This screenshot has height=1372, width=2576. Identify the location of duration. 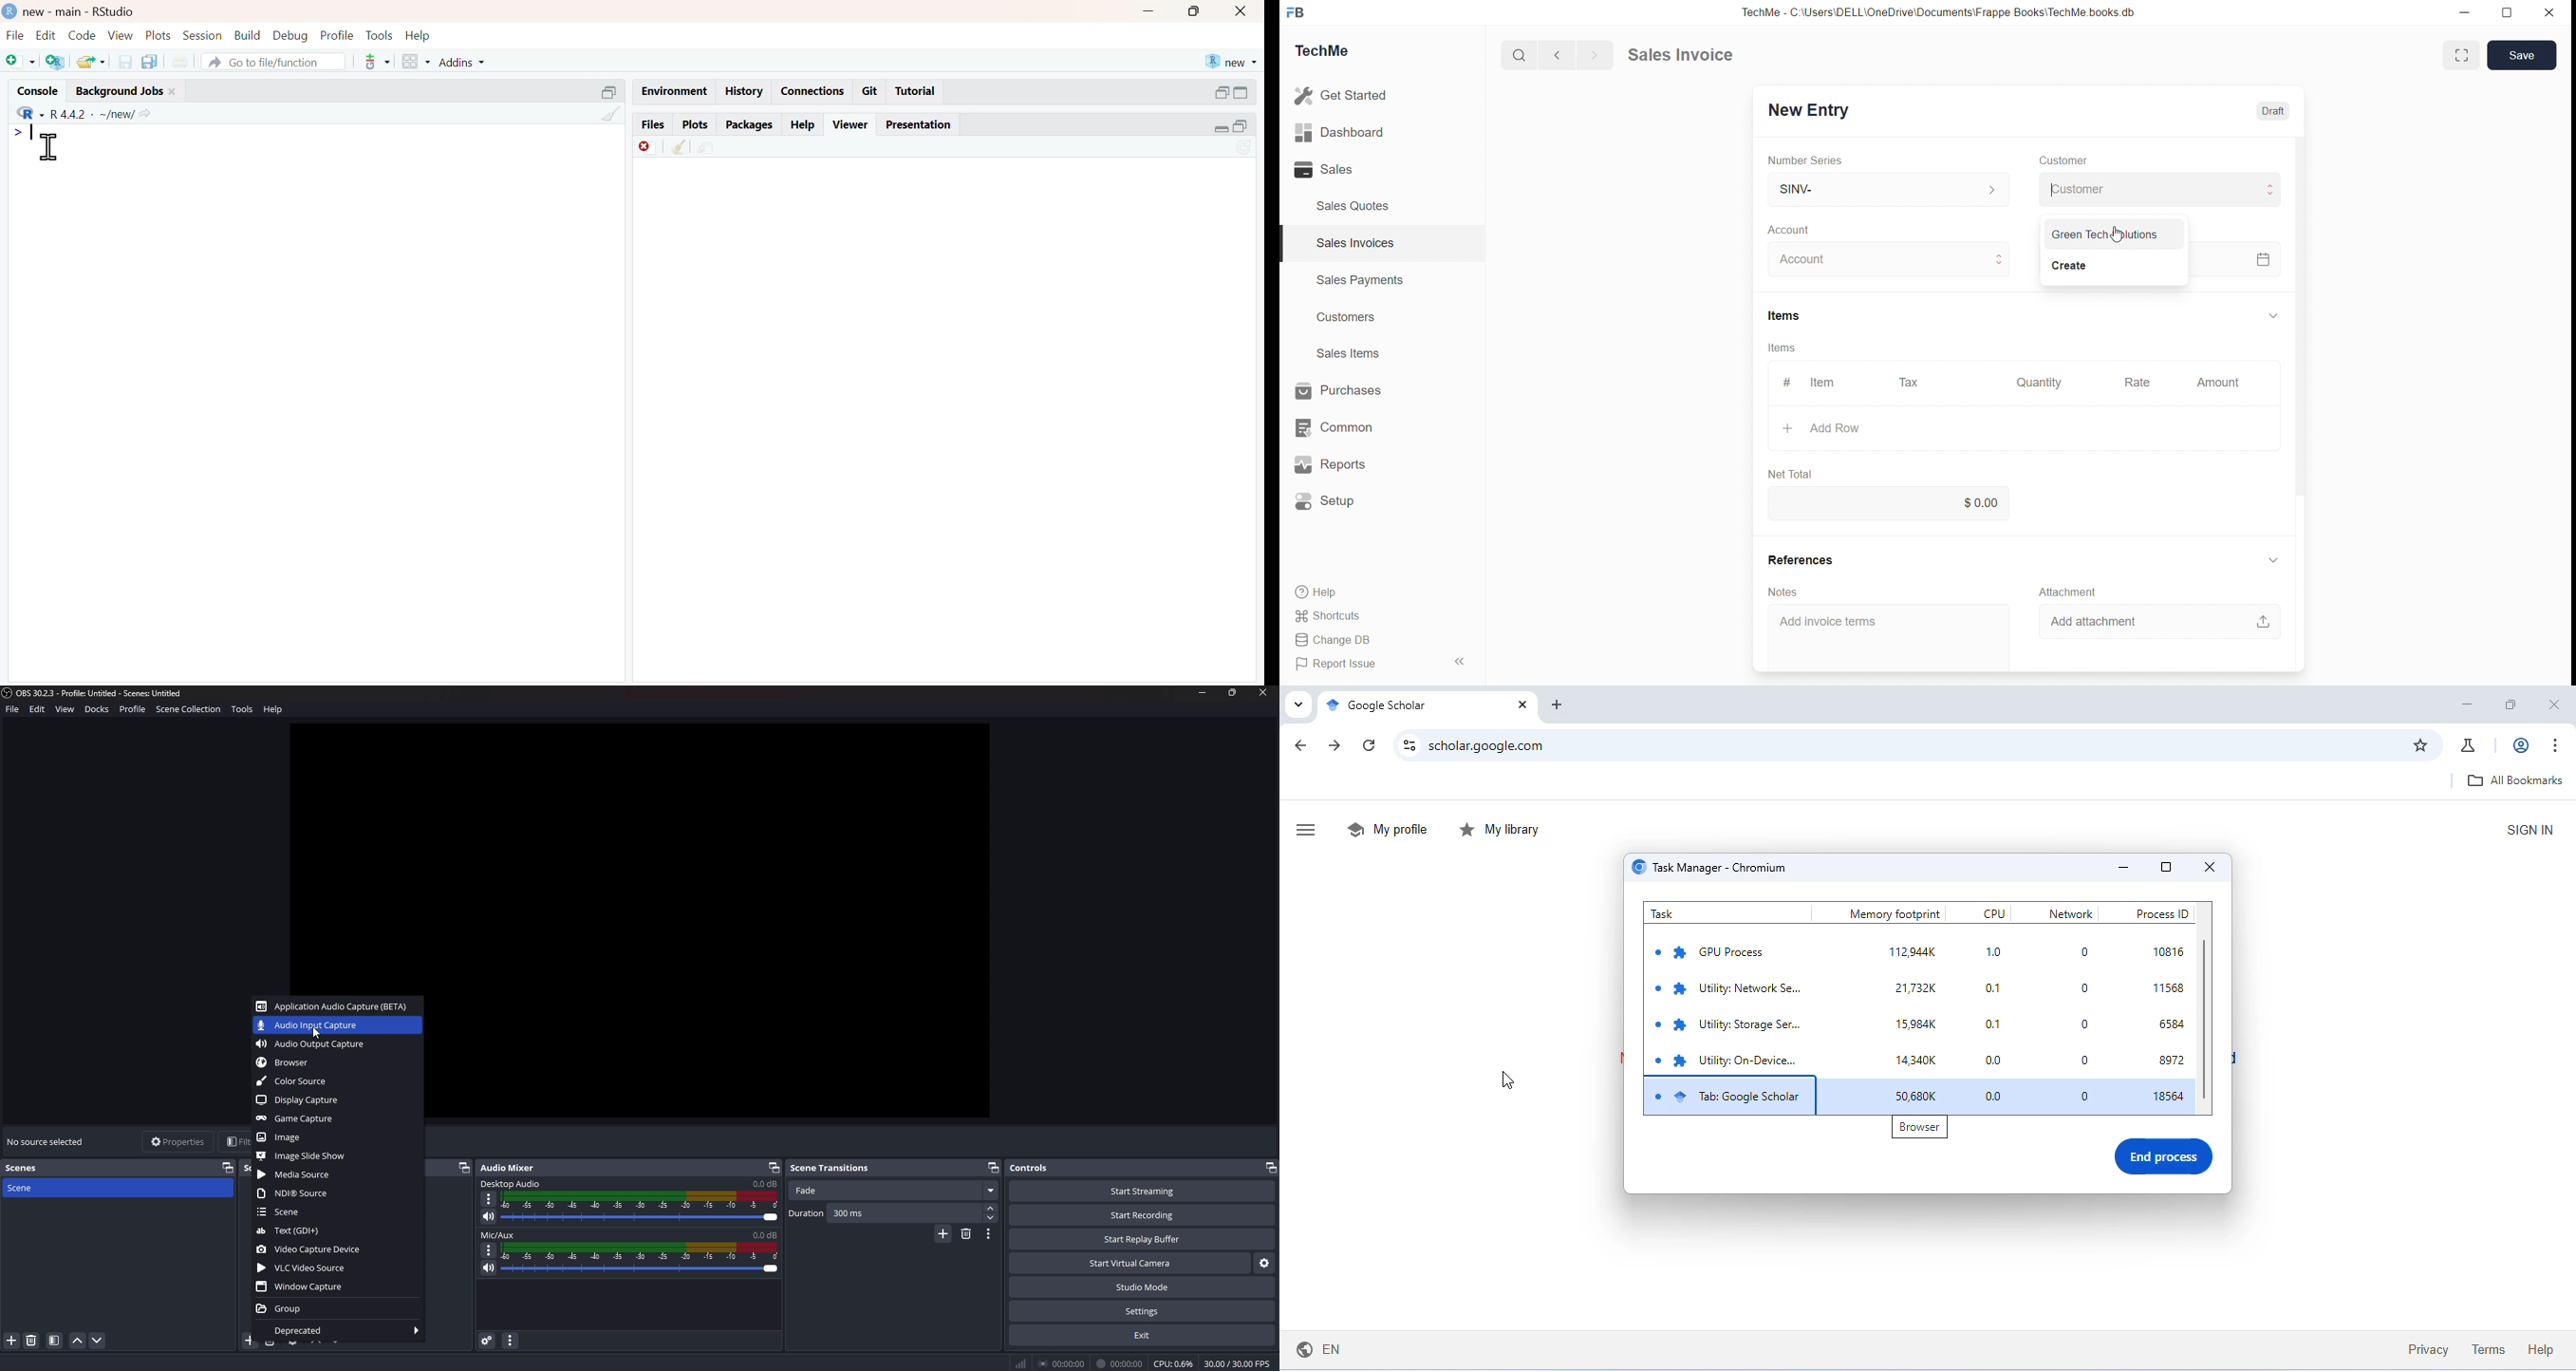
(886, 1213).